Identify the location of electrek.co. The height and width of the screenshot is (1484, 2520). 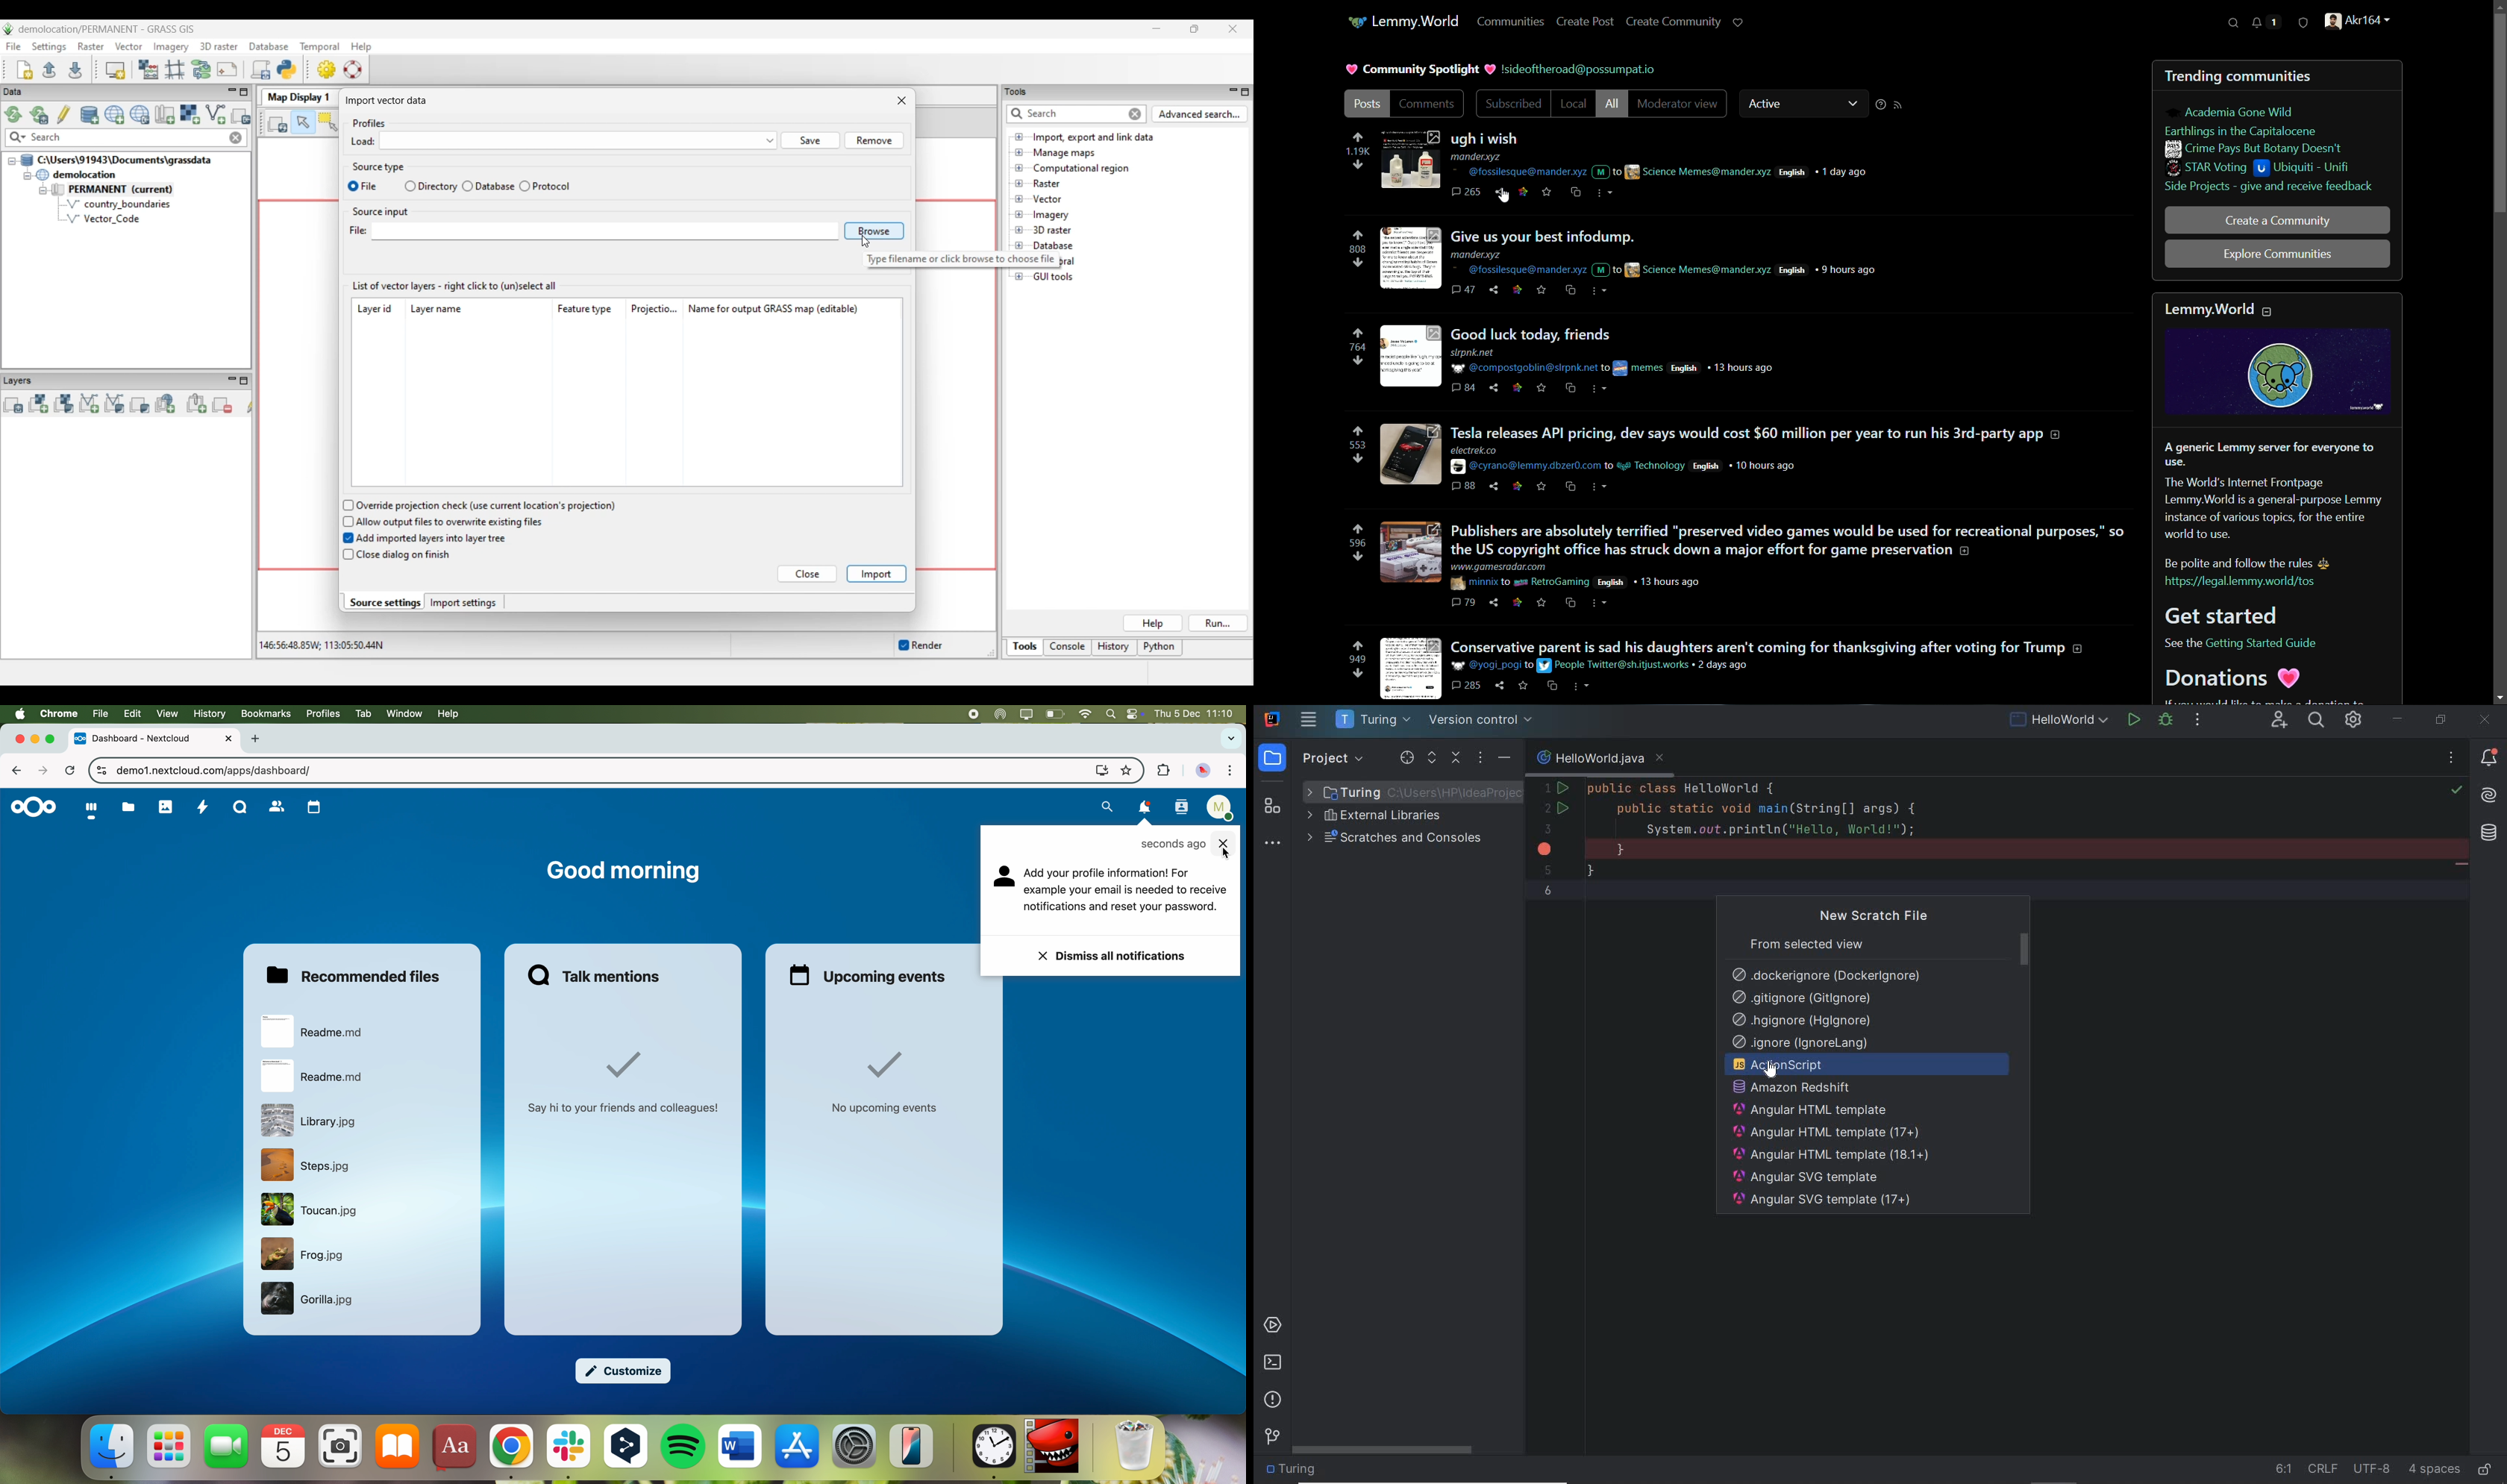
(1474, 450).